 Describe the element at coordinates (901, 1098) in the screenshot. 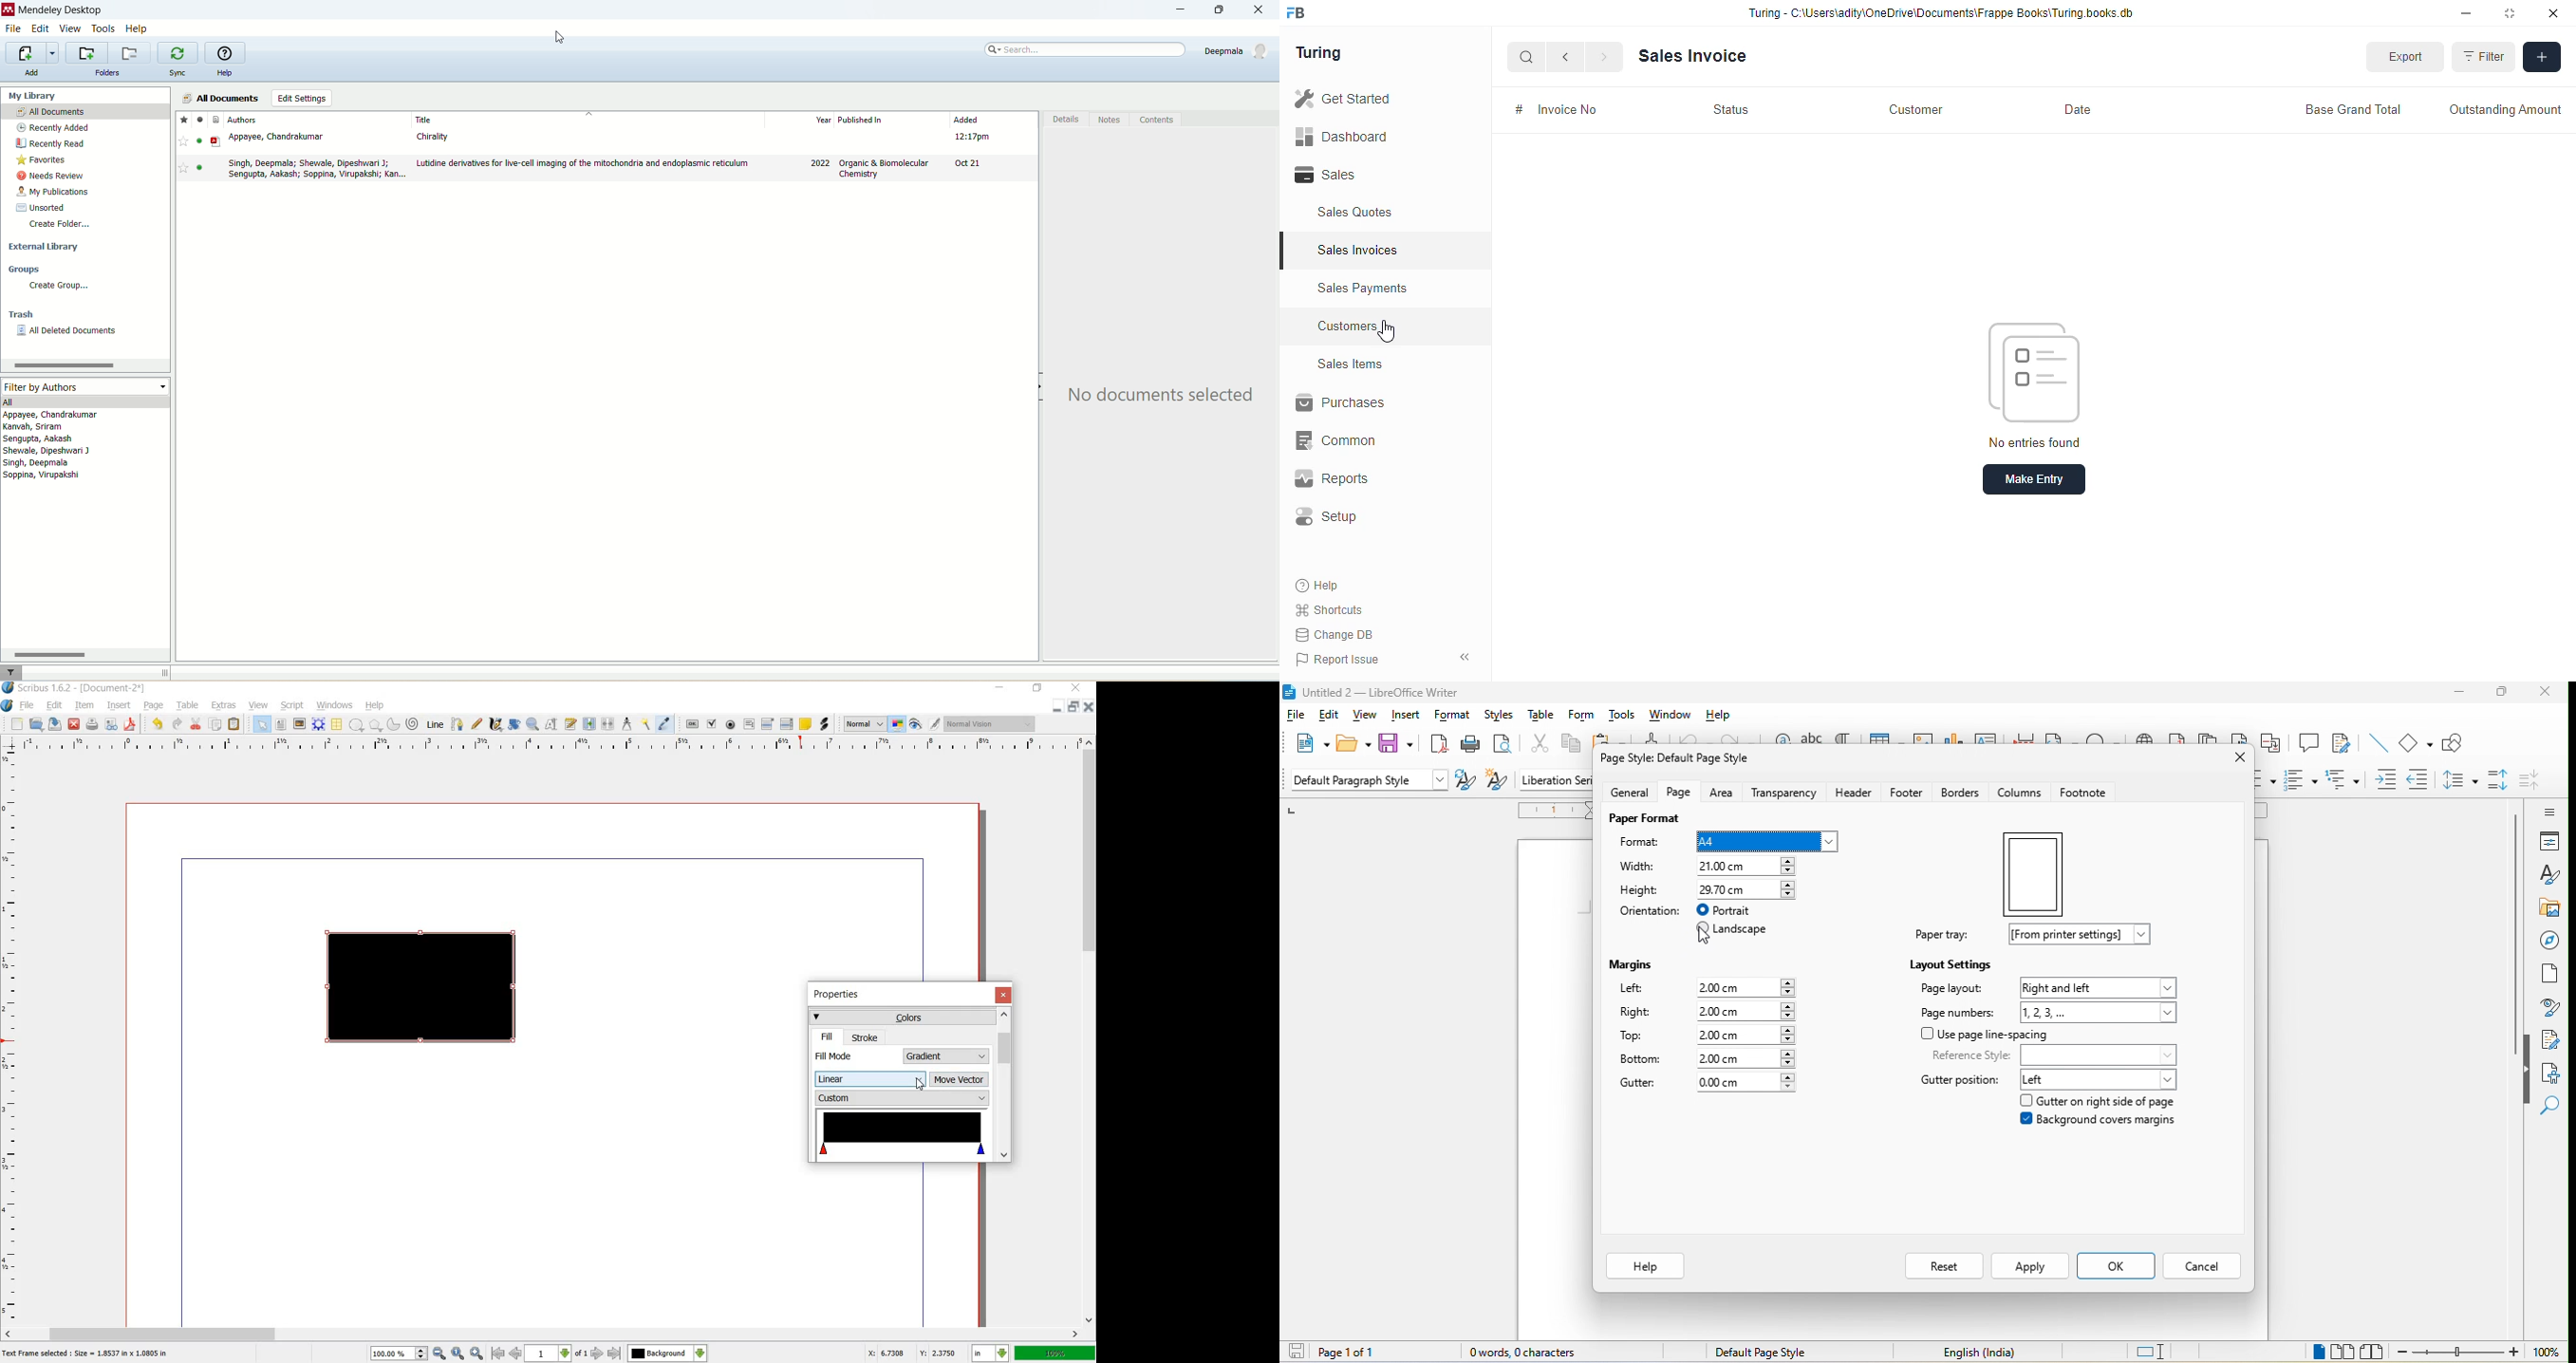

I see `custom` at that location.